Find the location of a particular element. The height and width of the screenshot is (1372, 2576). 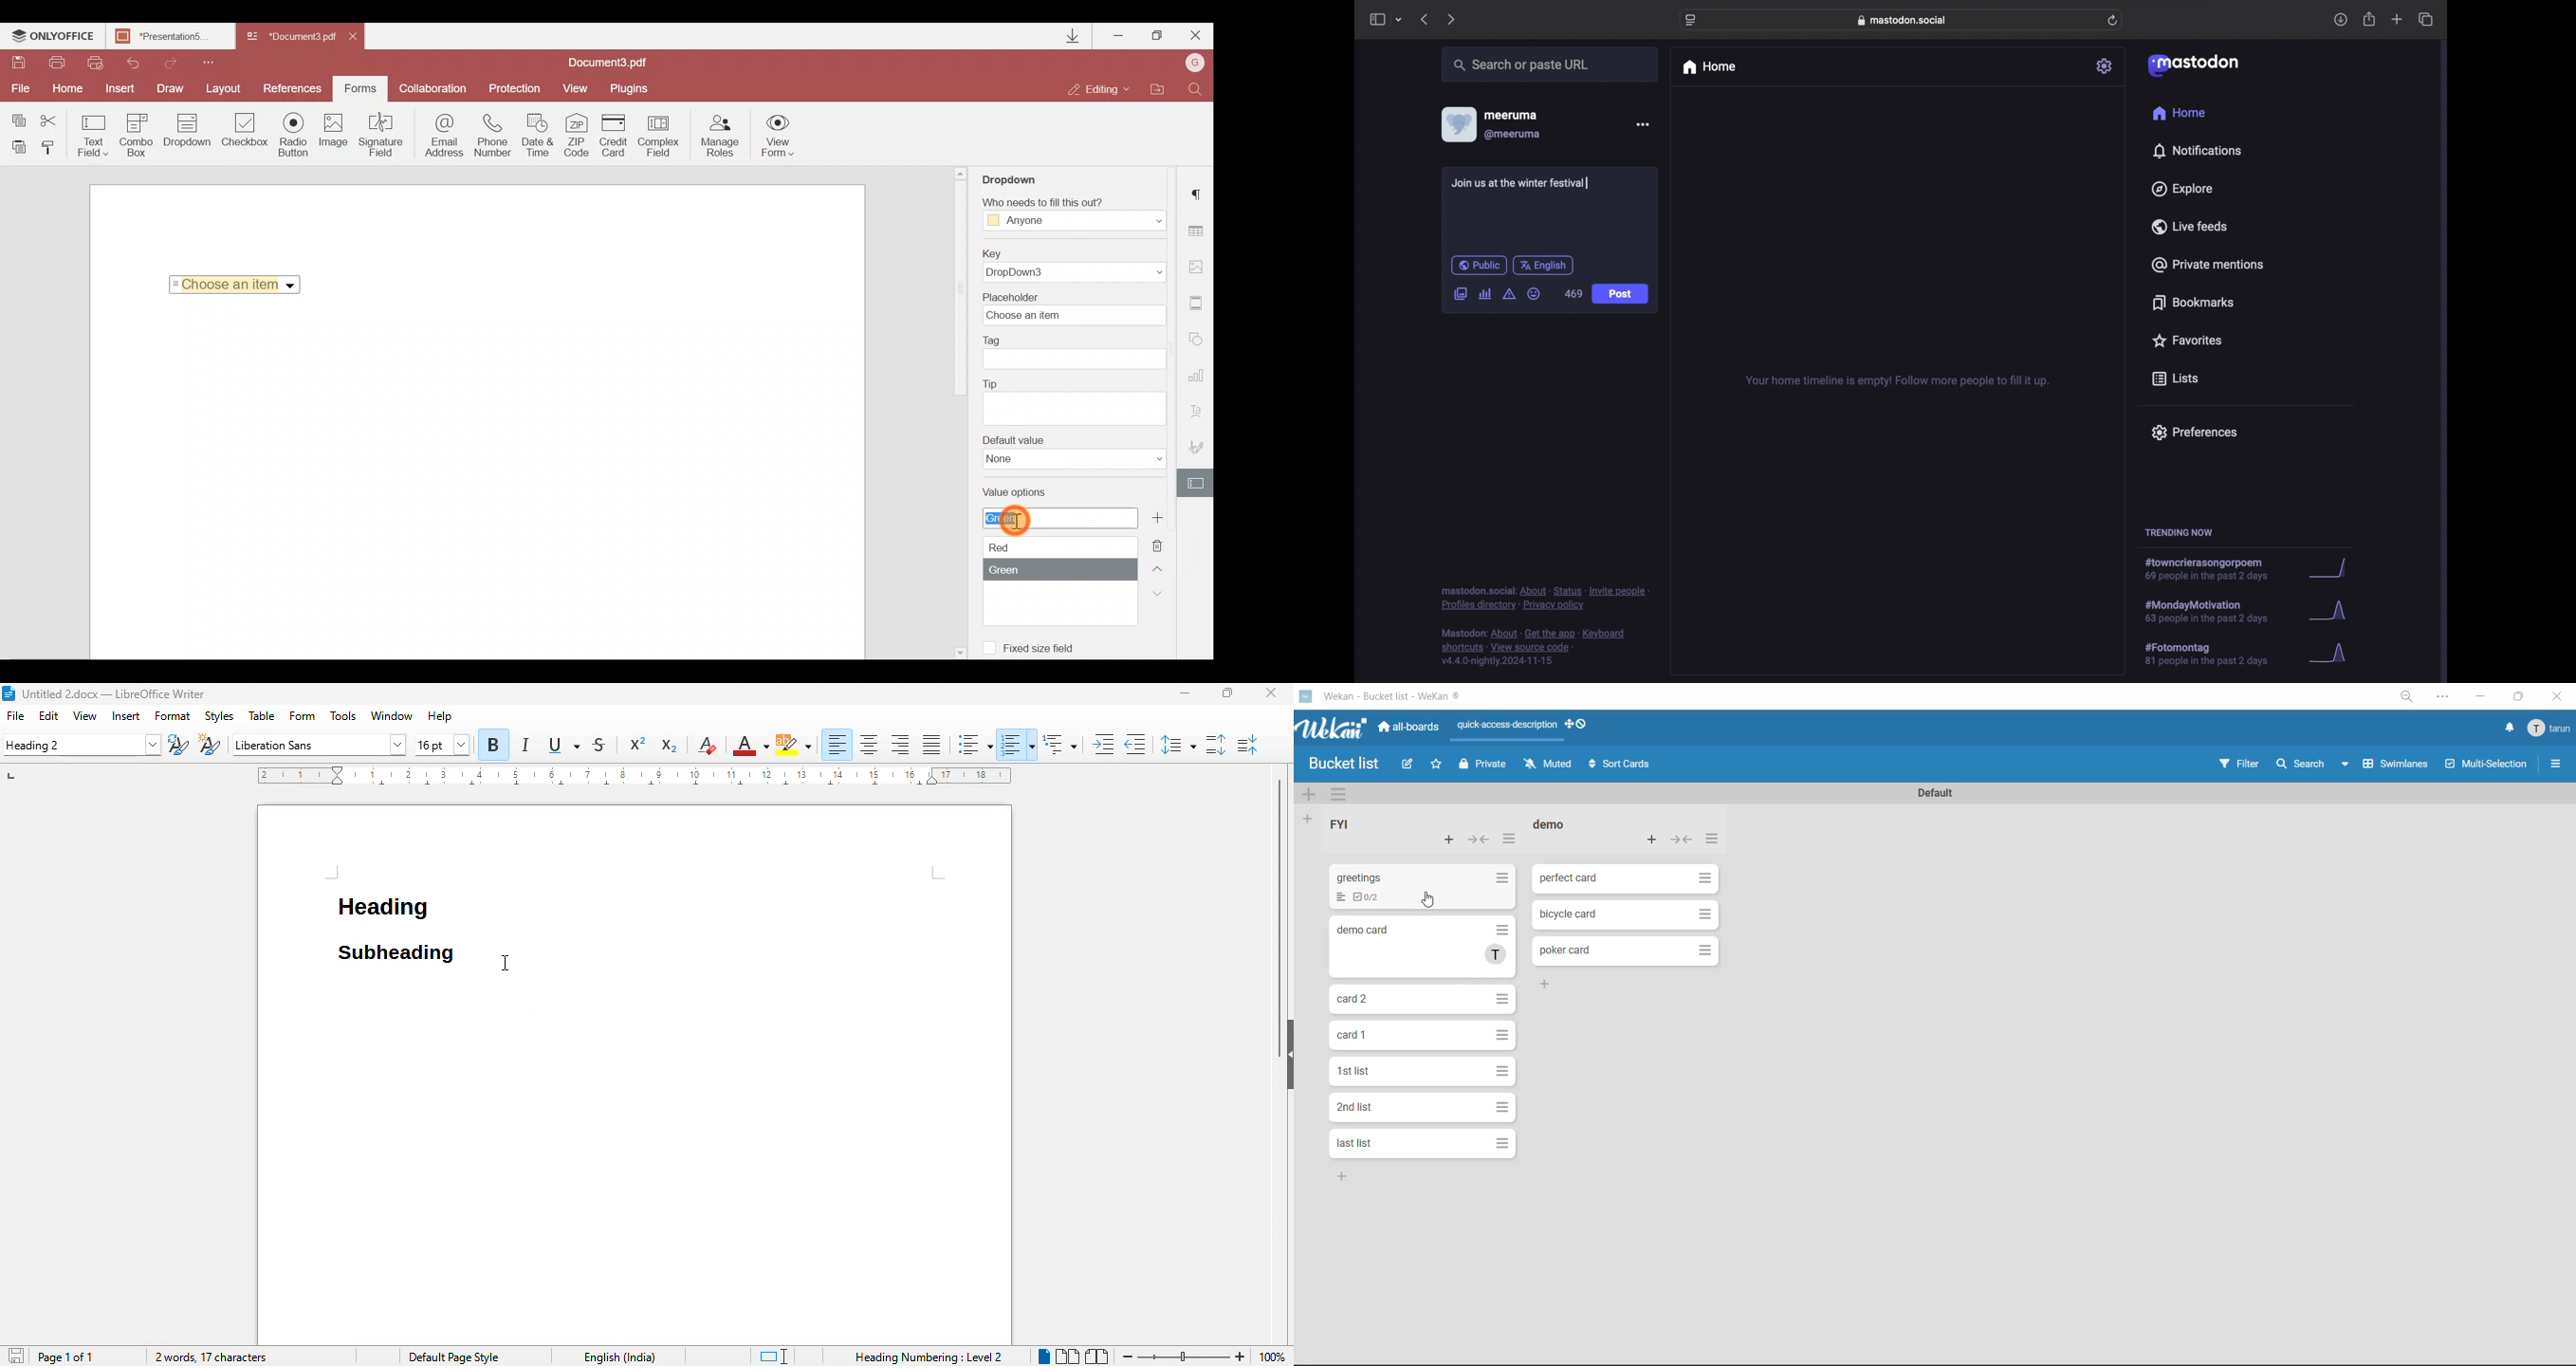

Editing mode is located at coordinates (1100, 90).